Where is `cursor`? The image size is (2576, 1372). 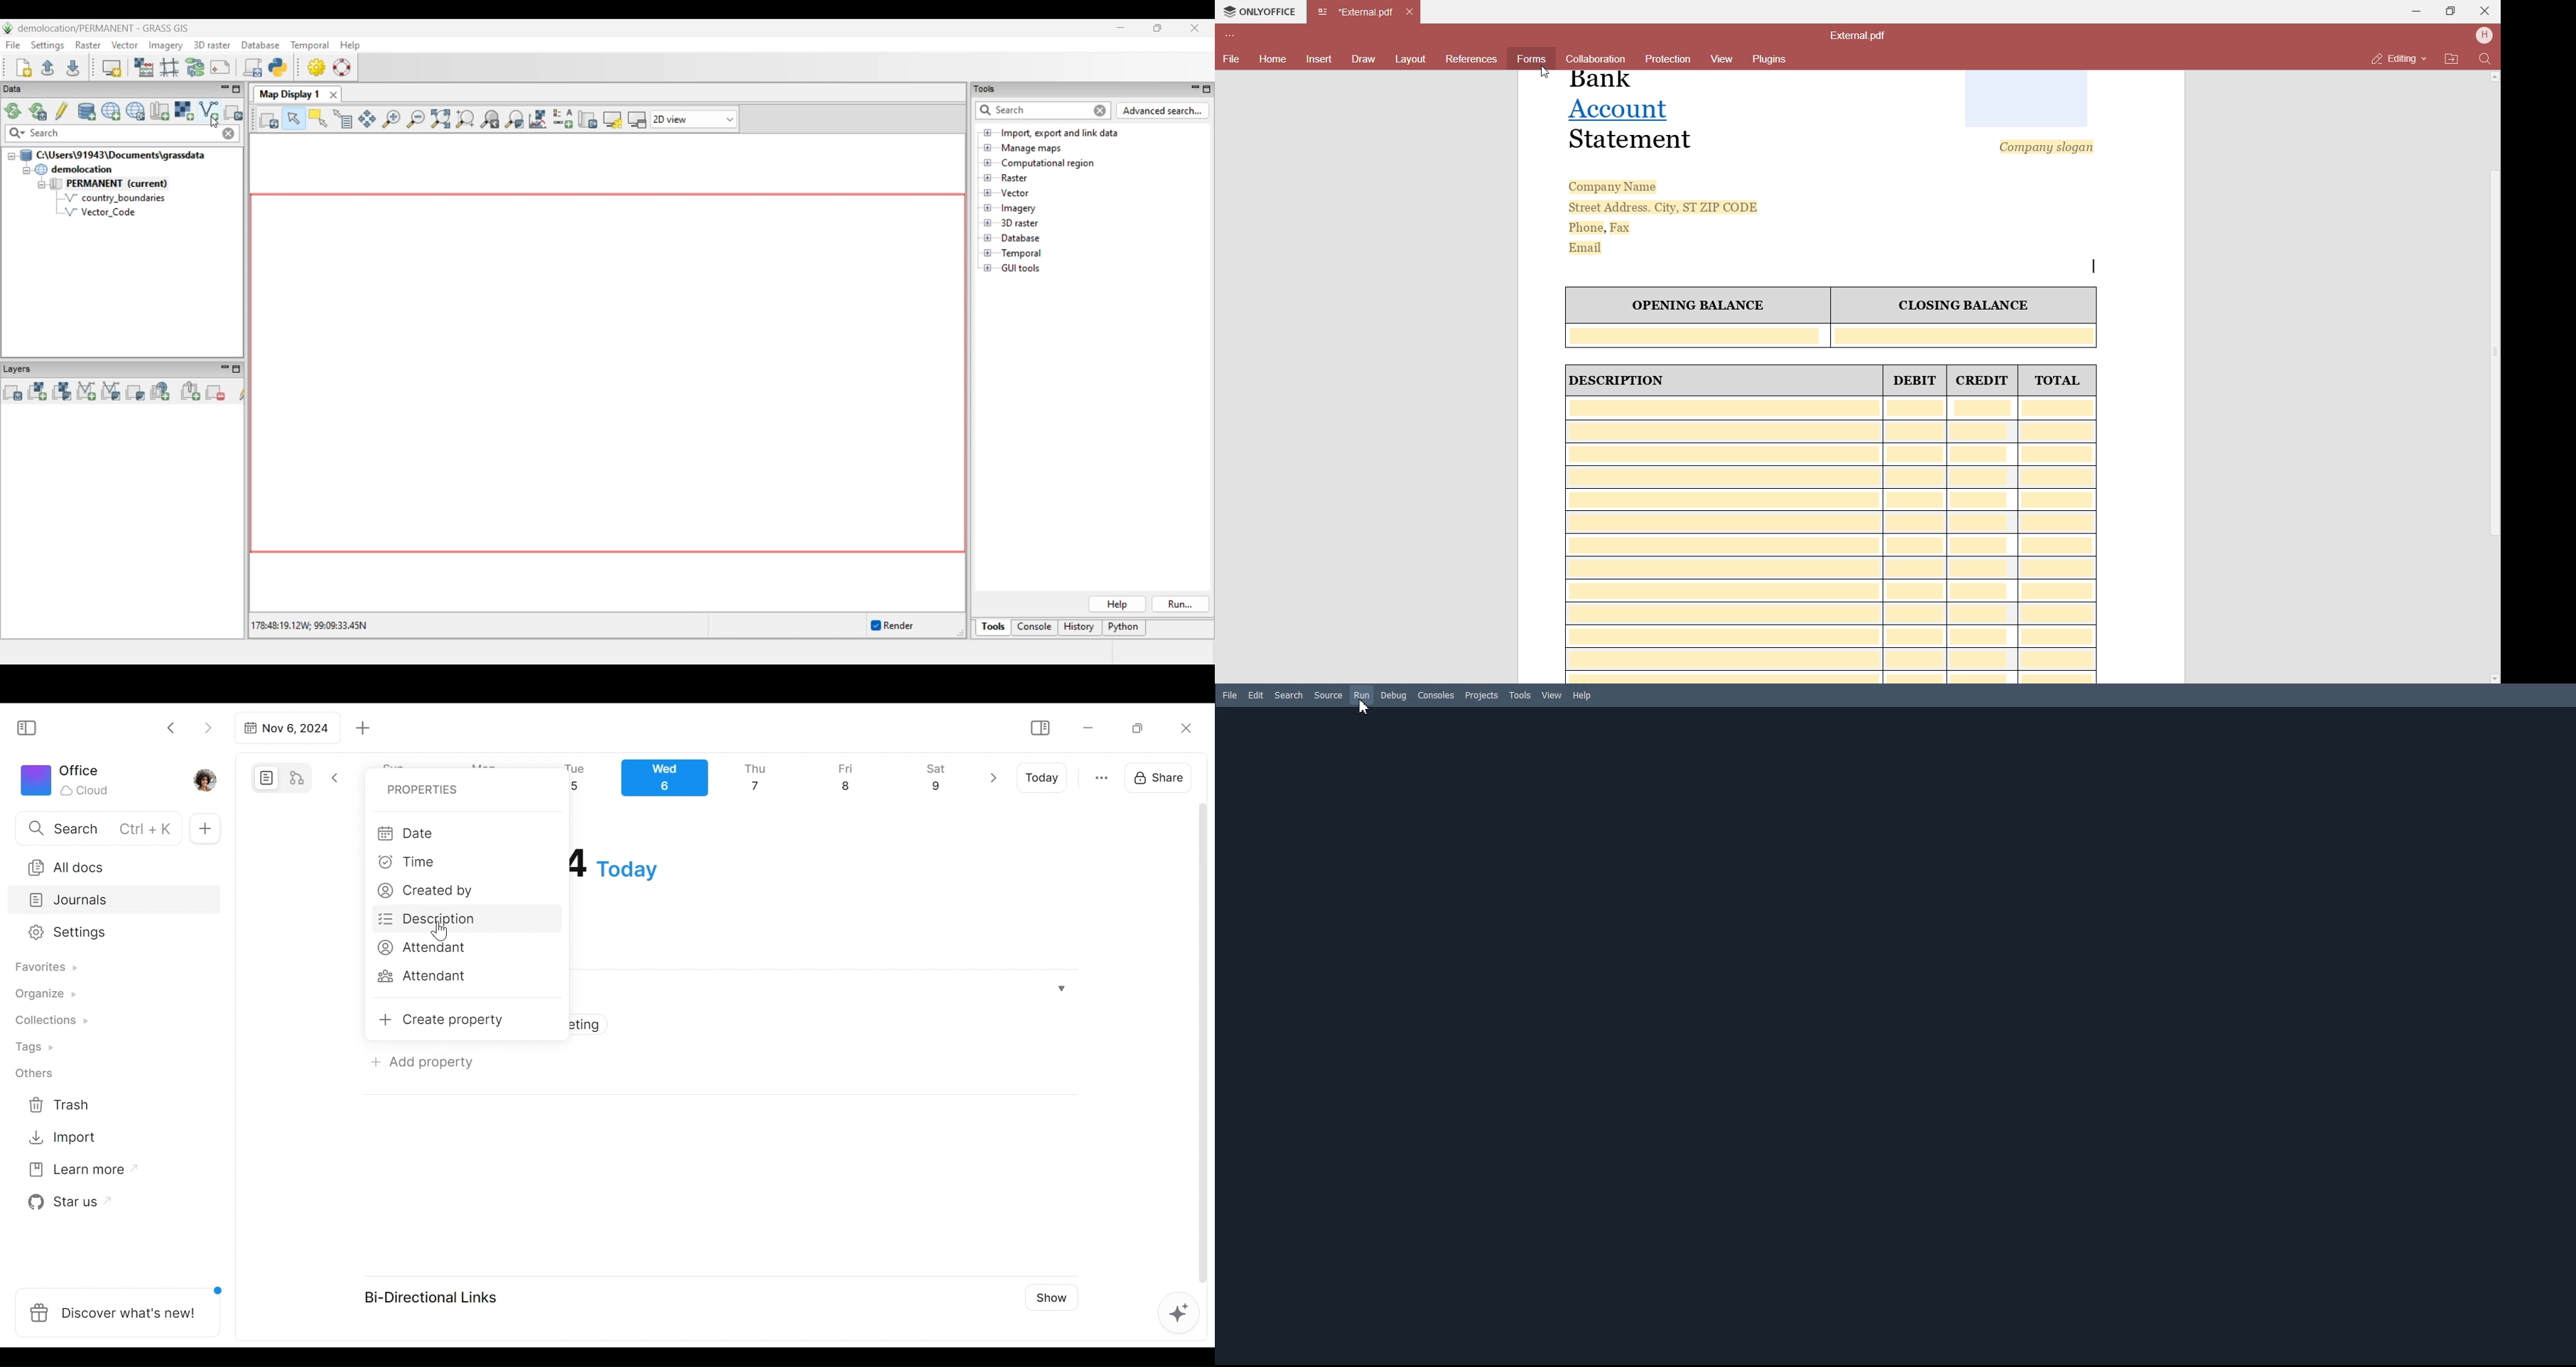
cursor is located at coordinates (1544, 73).